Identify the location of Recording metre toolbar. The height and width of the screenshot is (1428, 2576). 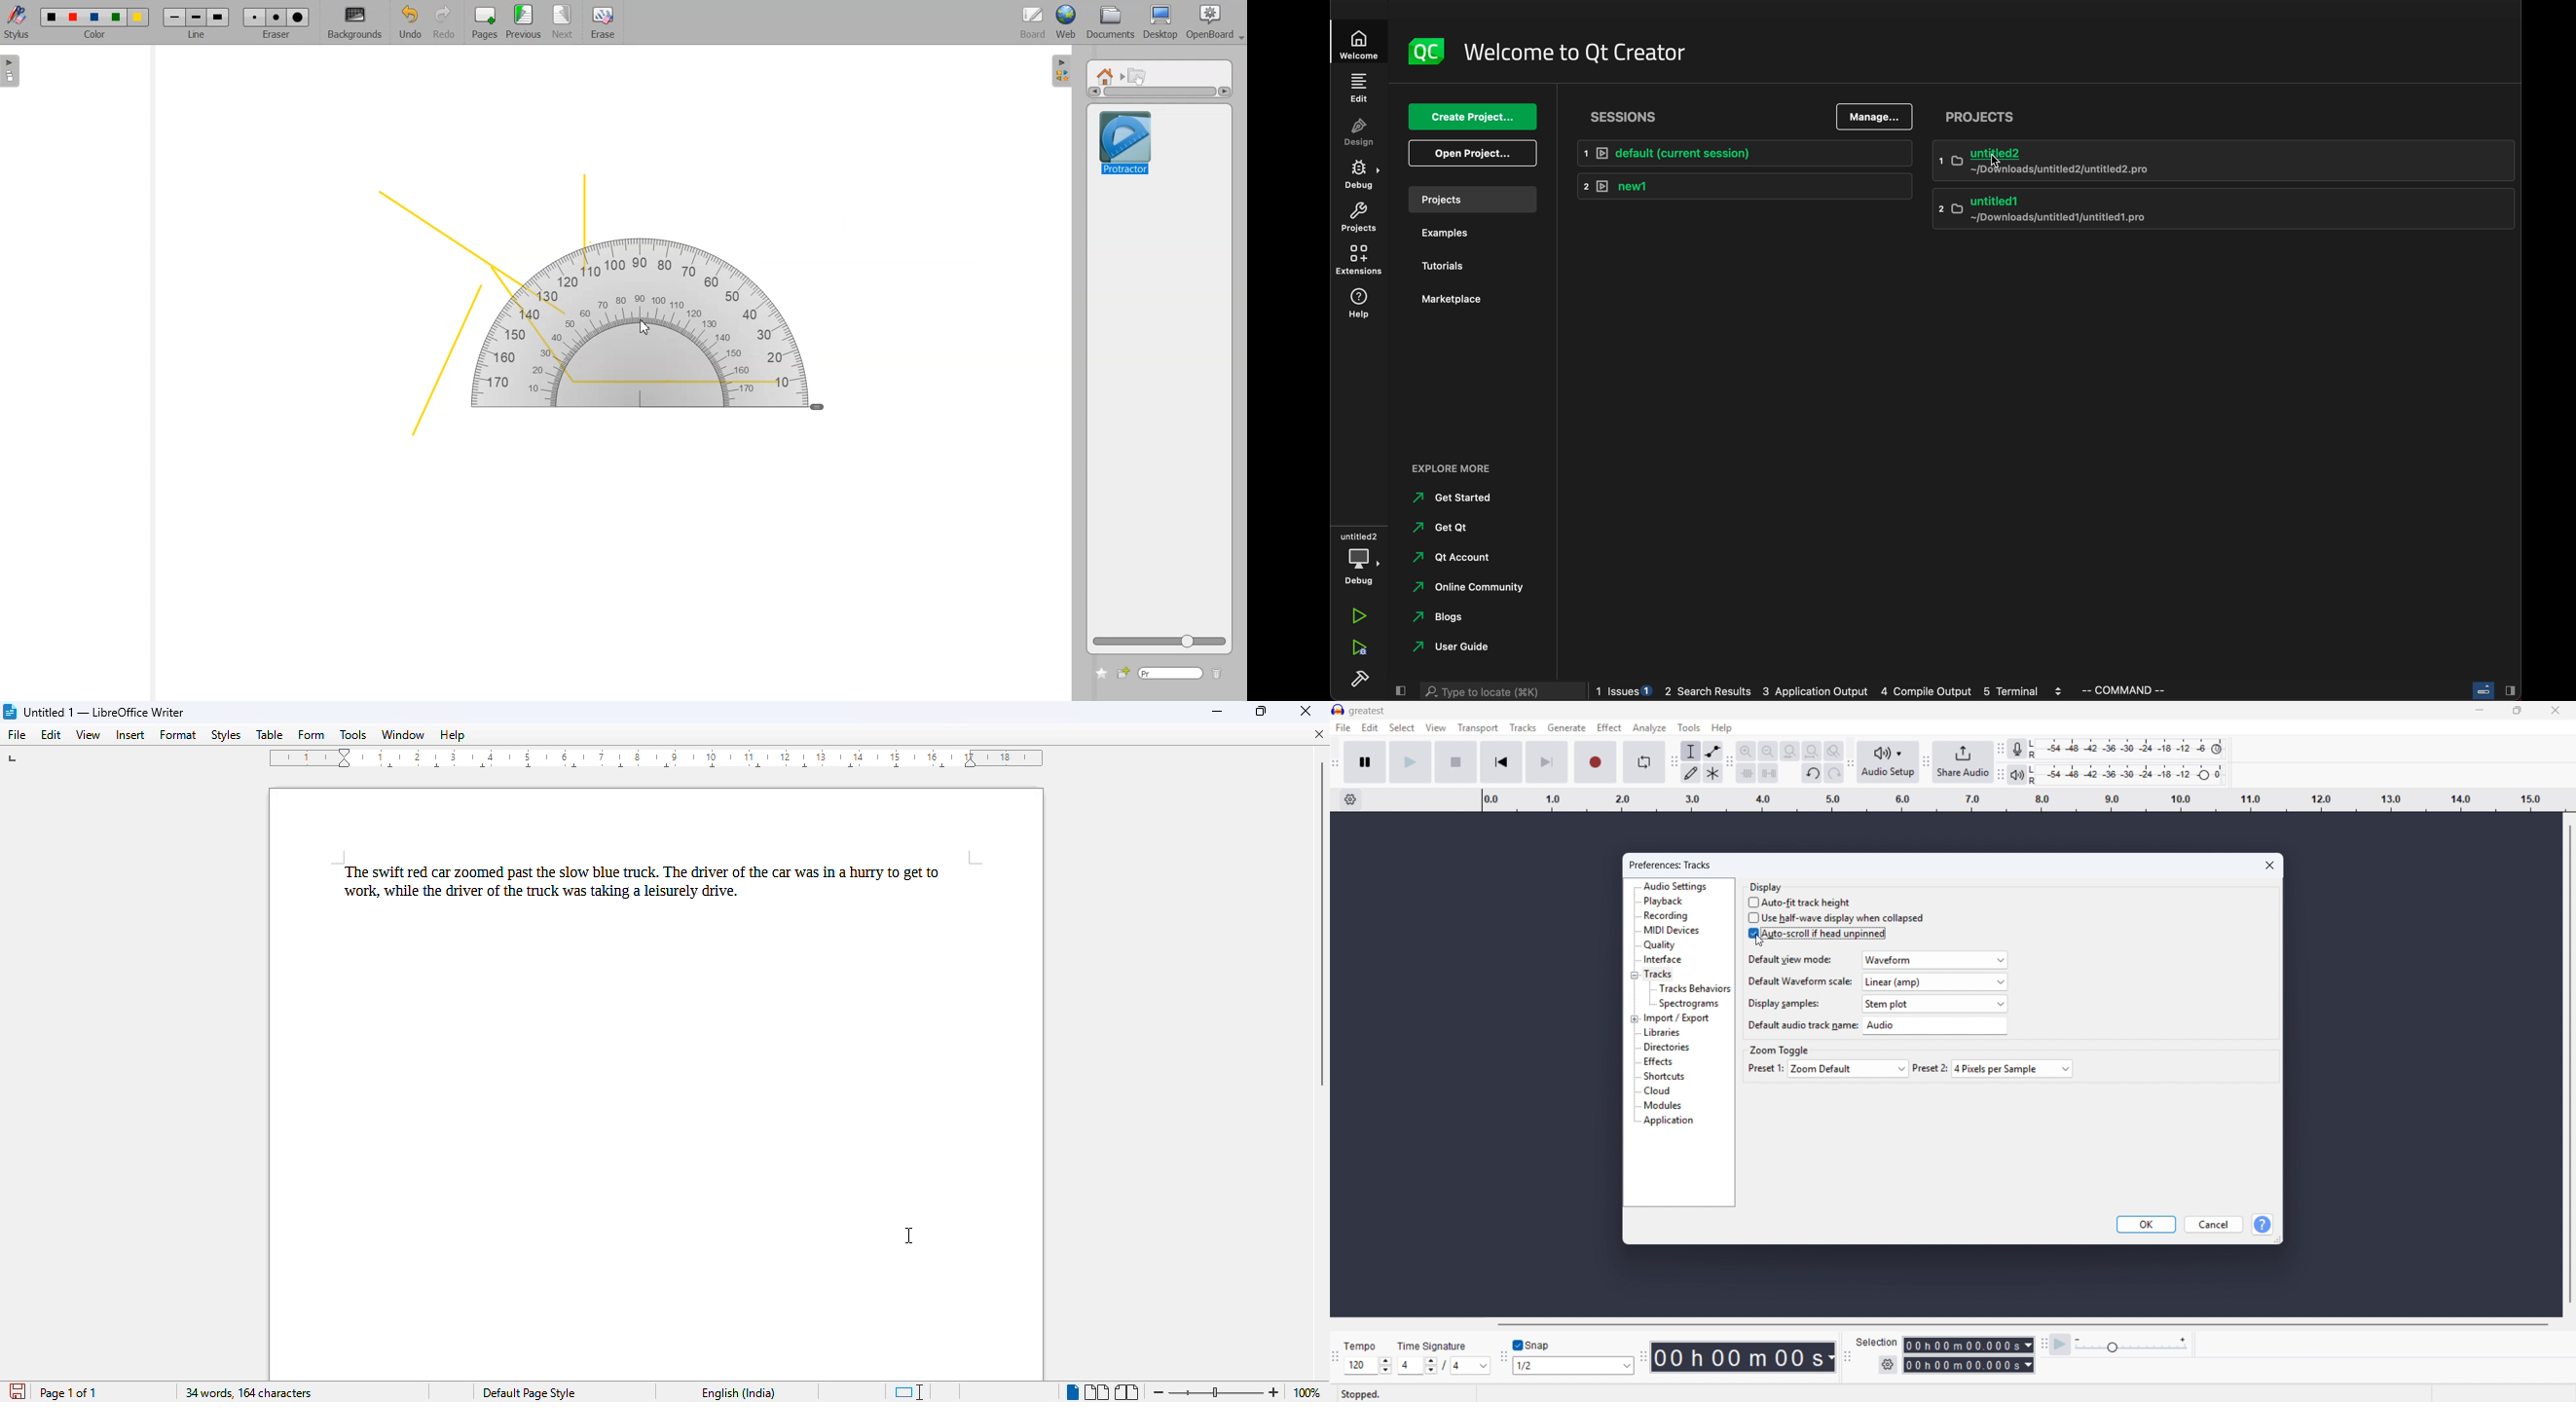
(2001, 750).